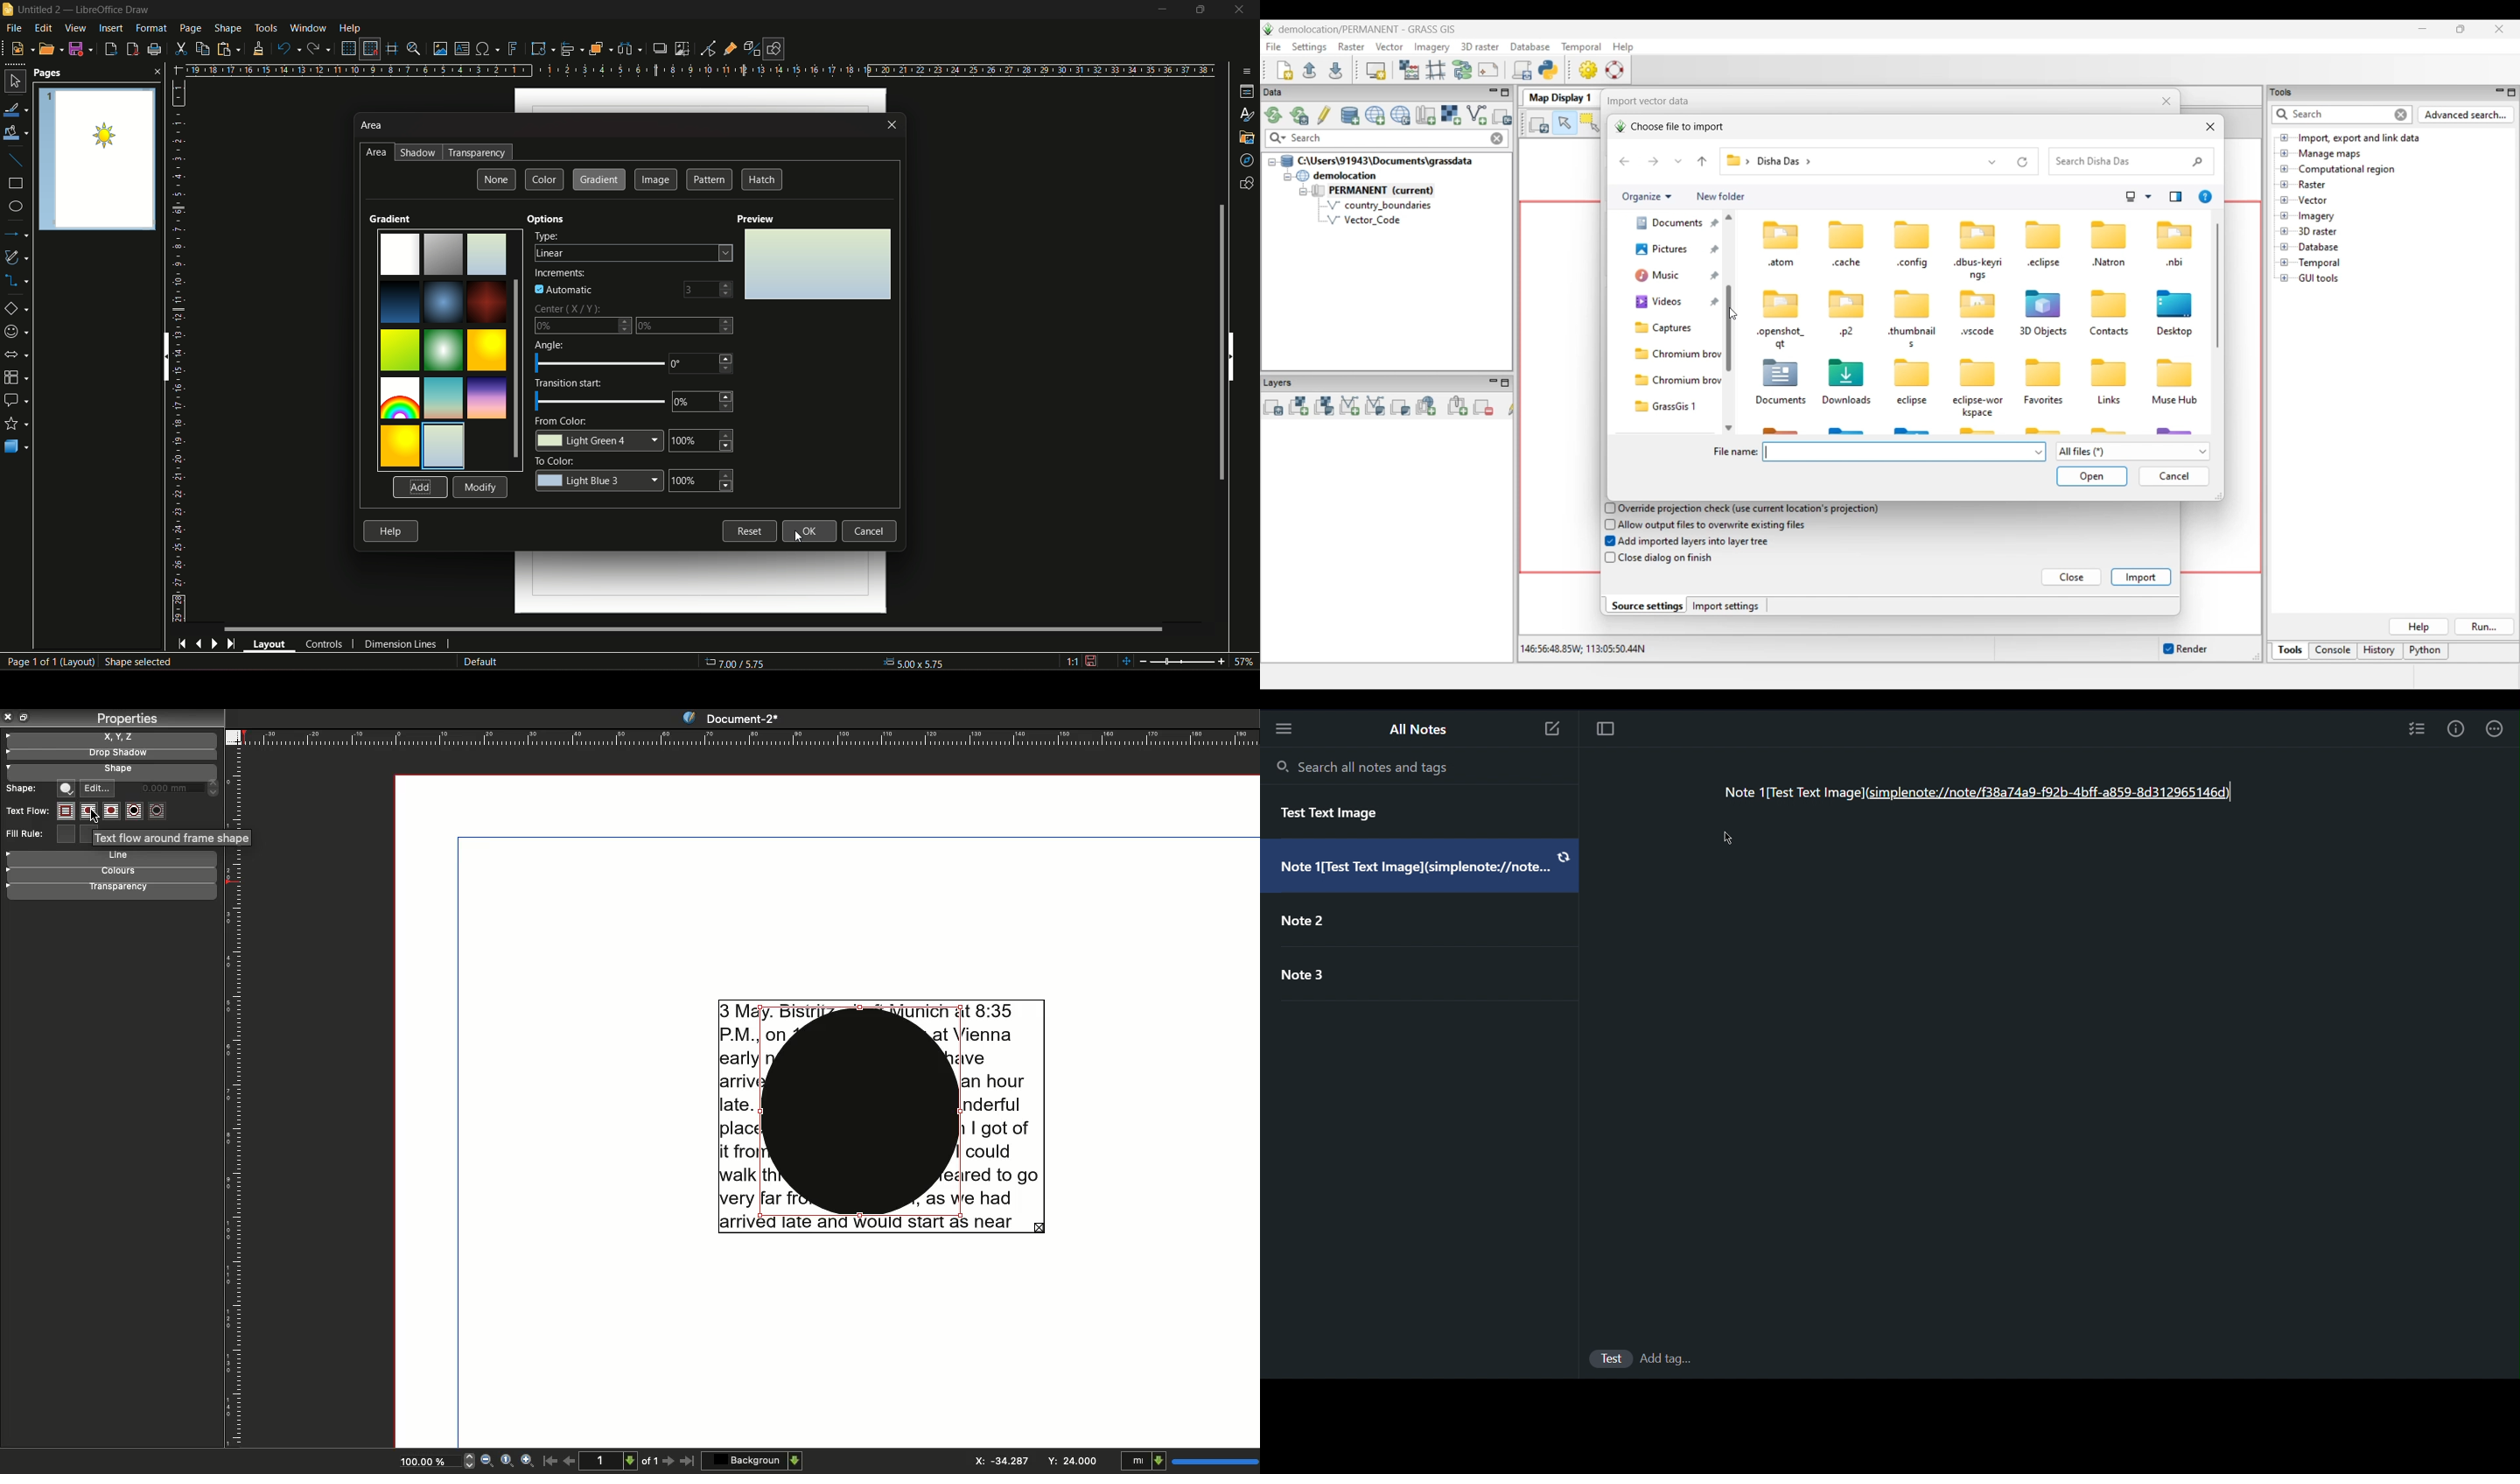  What do you see at coordinates (1325, 921) in the screenshot?
I see `Note 2` at bounding box center [1325, 921].